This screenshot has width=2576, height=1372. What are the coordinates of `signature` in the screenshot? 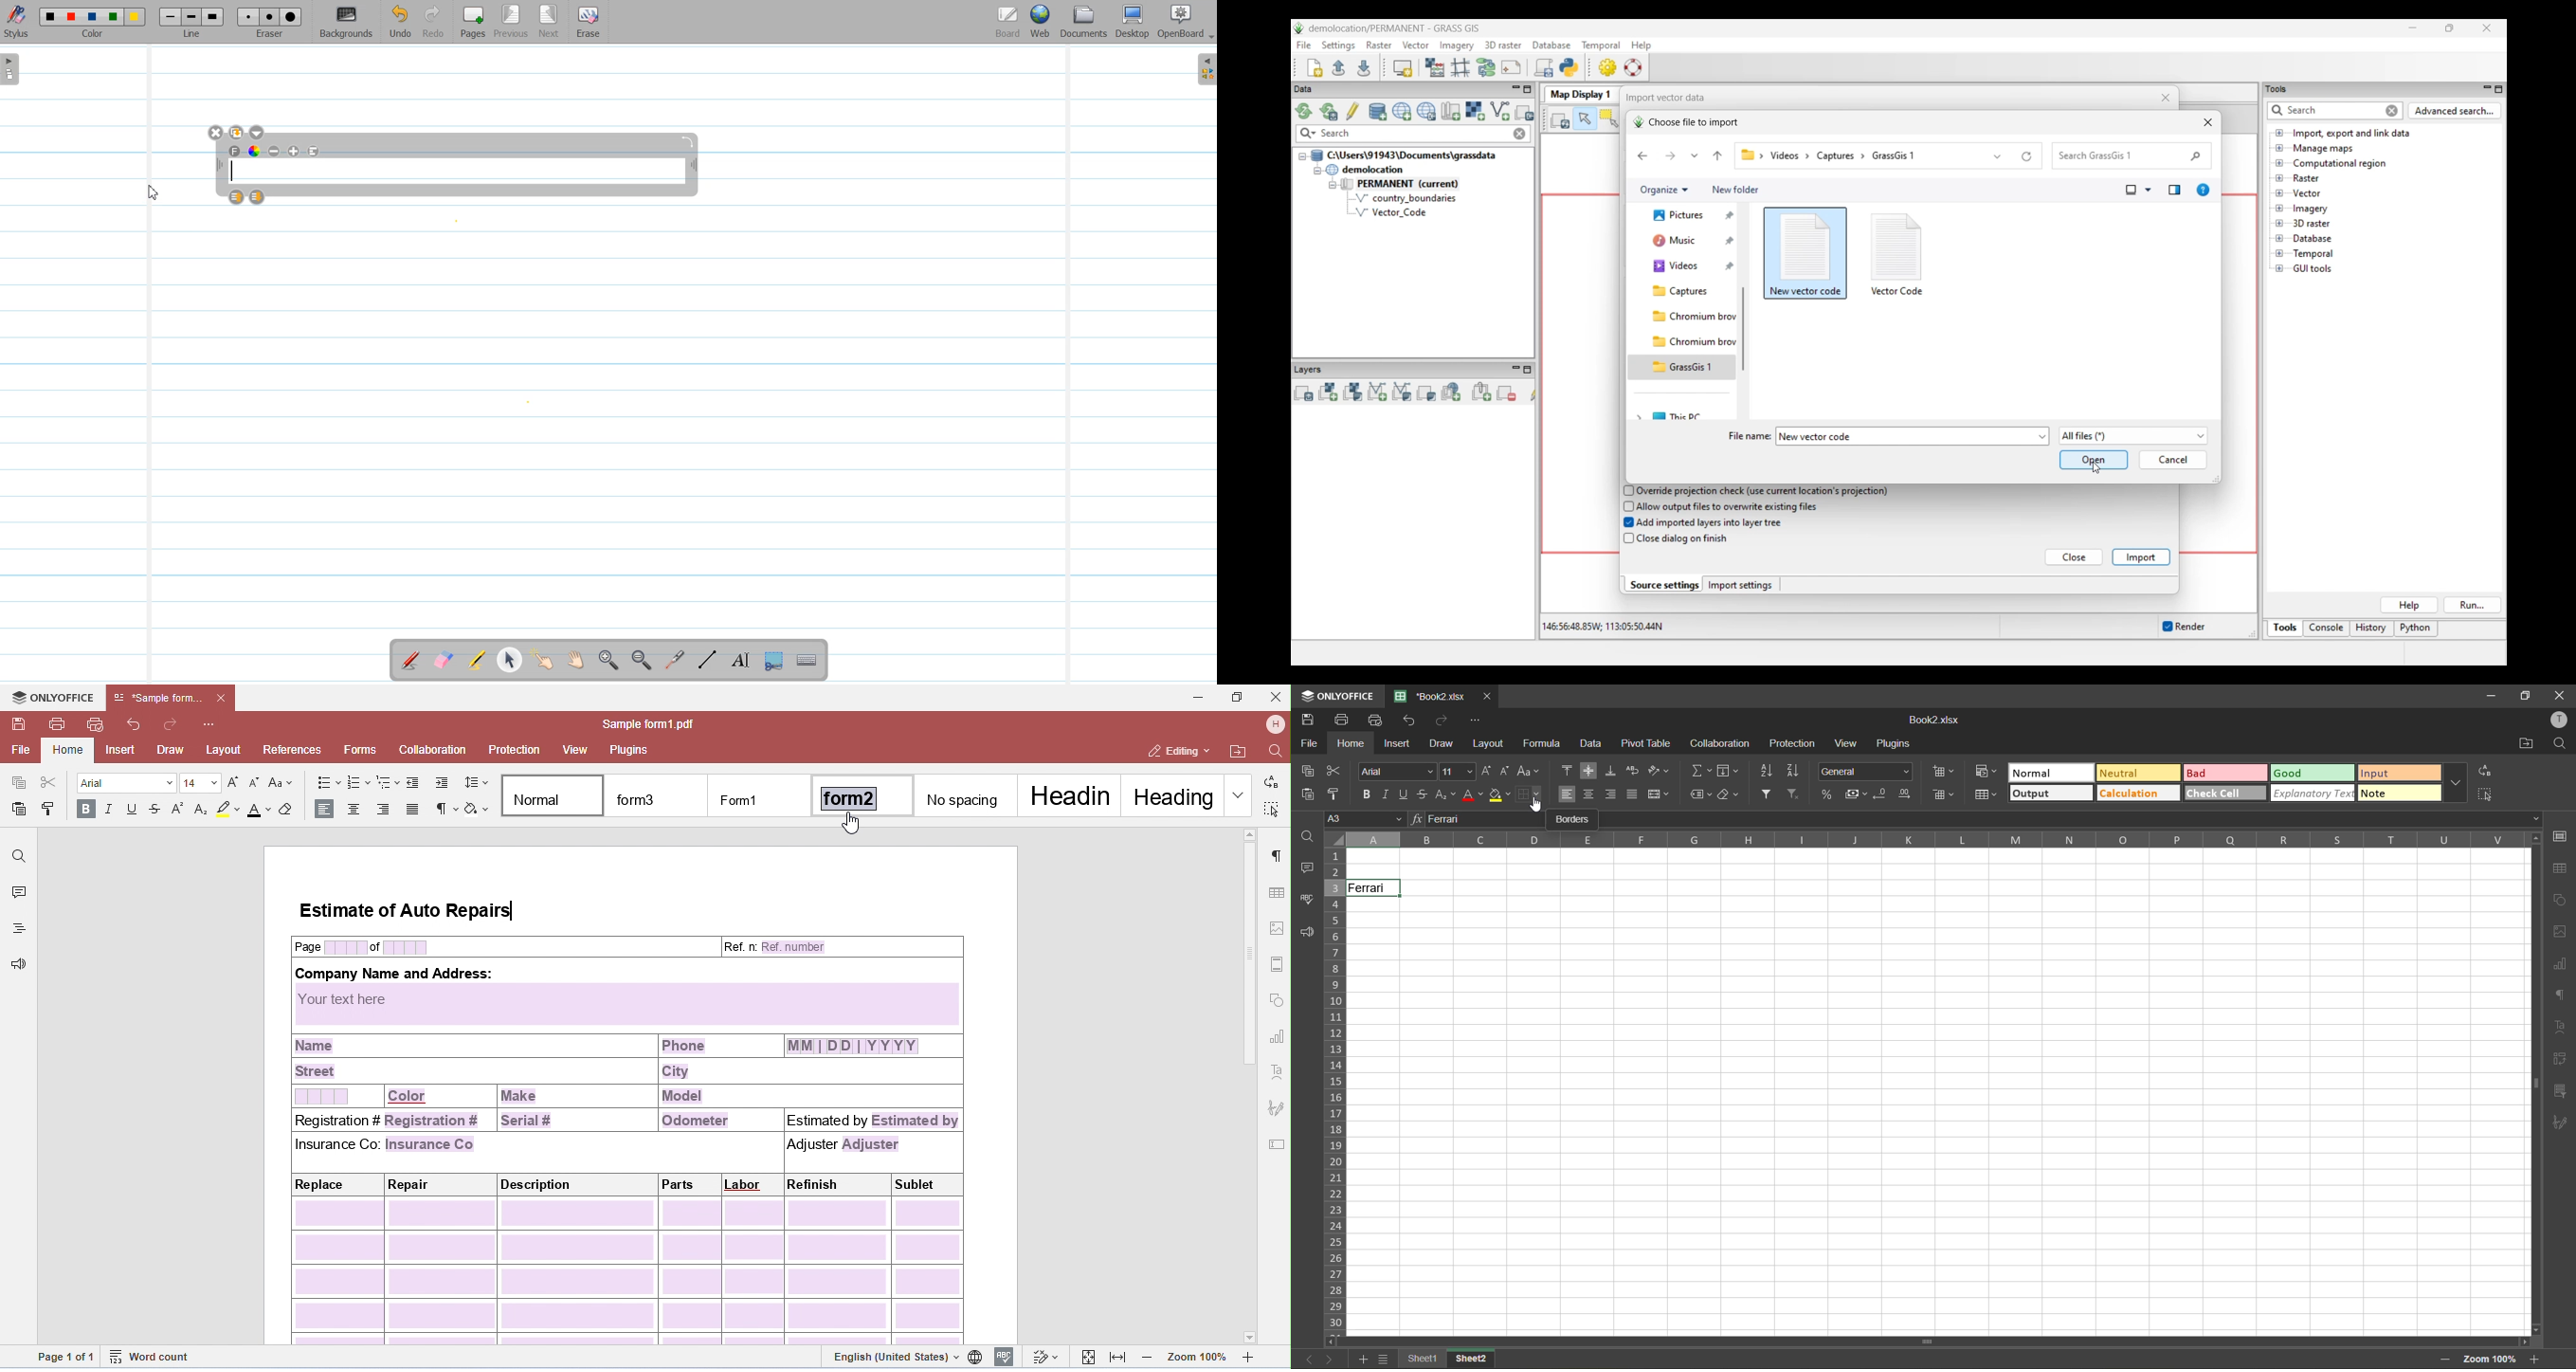 It's located at (2561, 1120).